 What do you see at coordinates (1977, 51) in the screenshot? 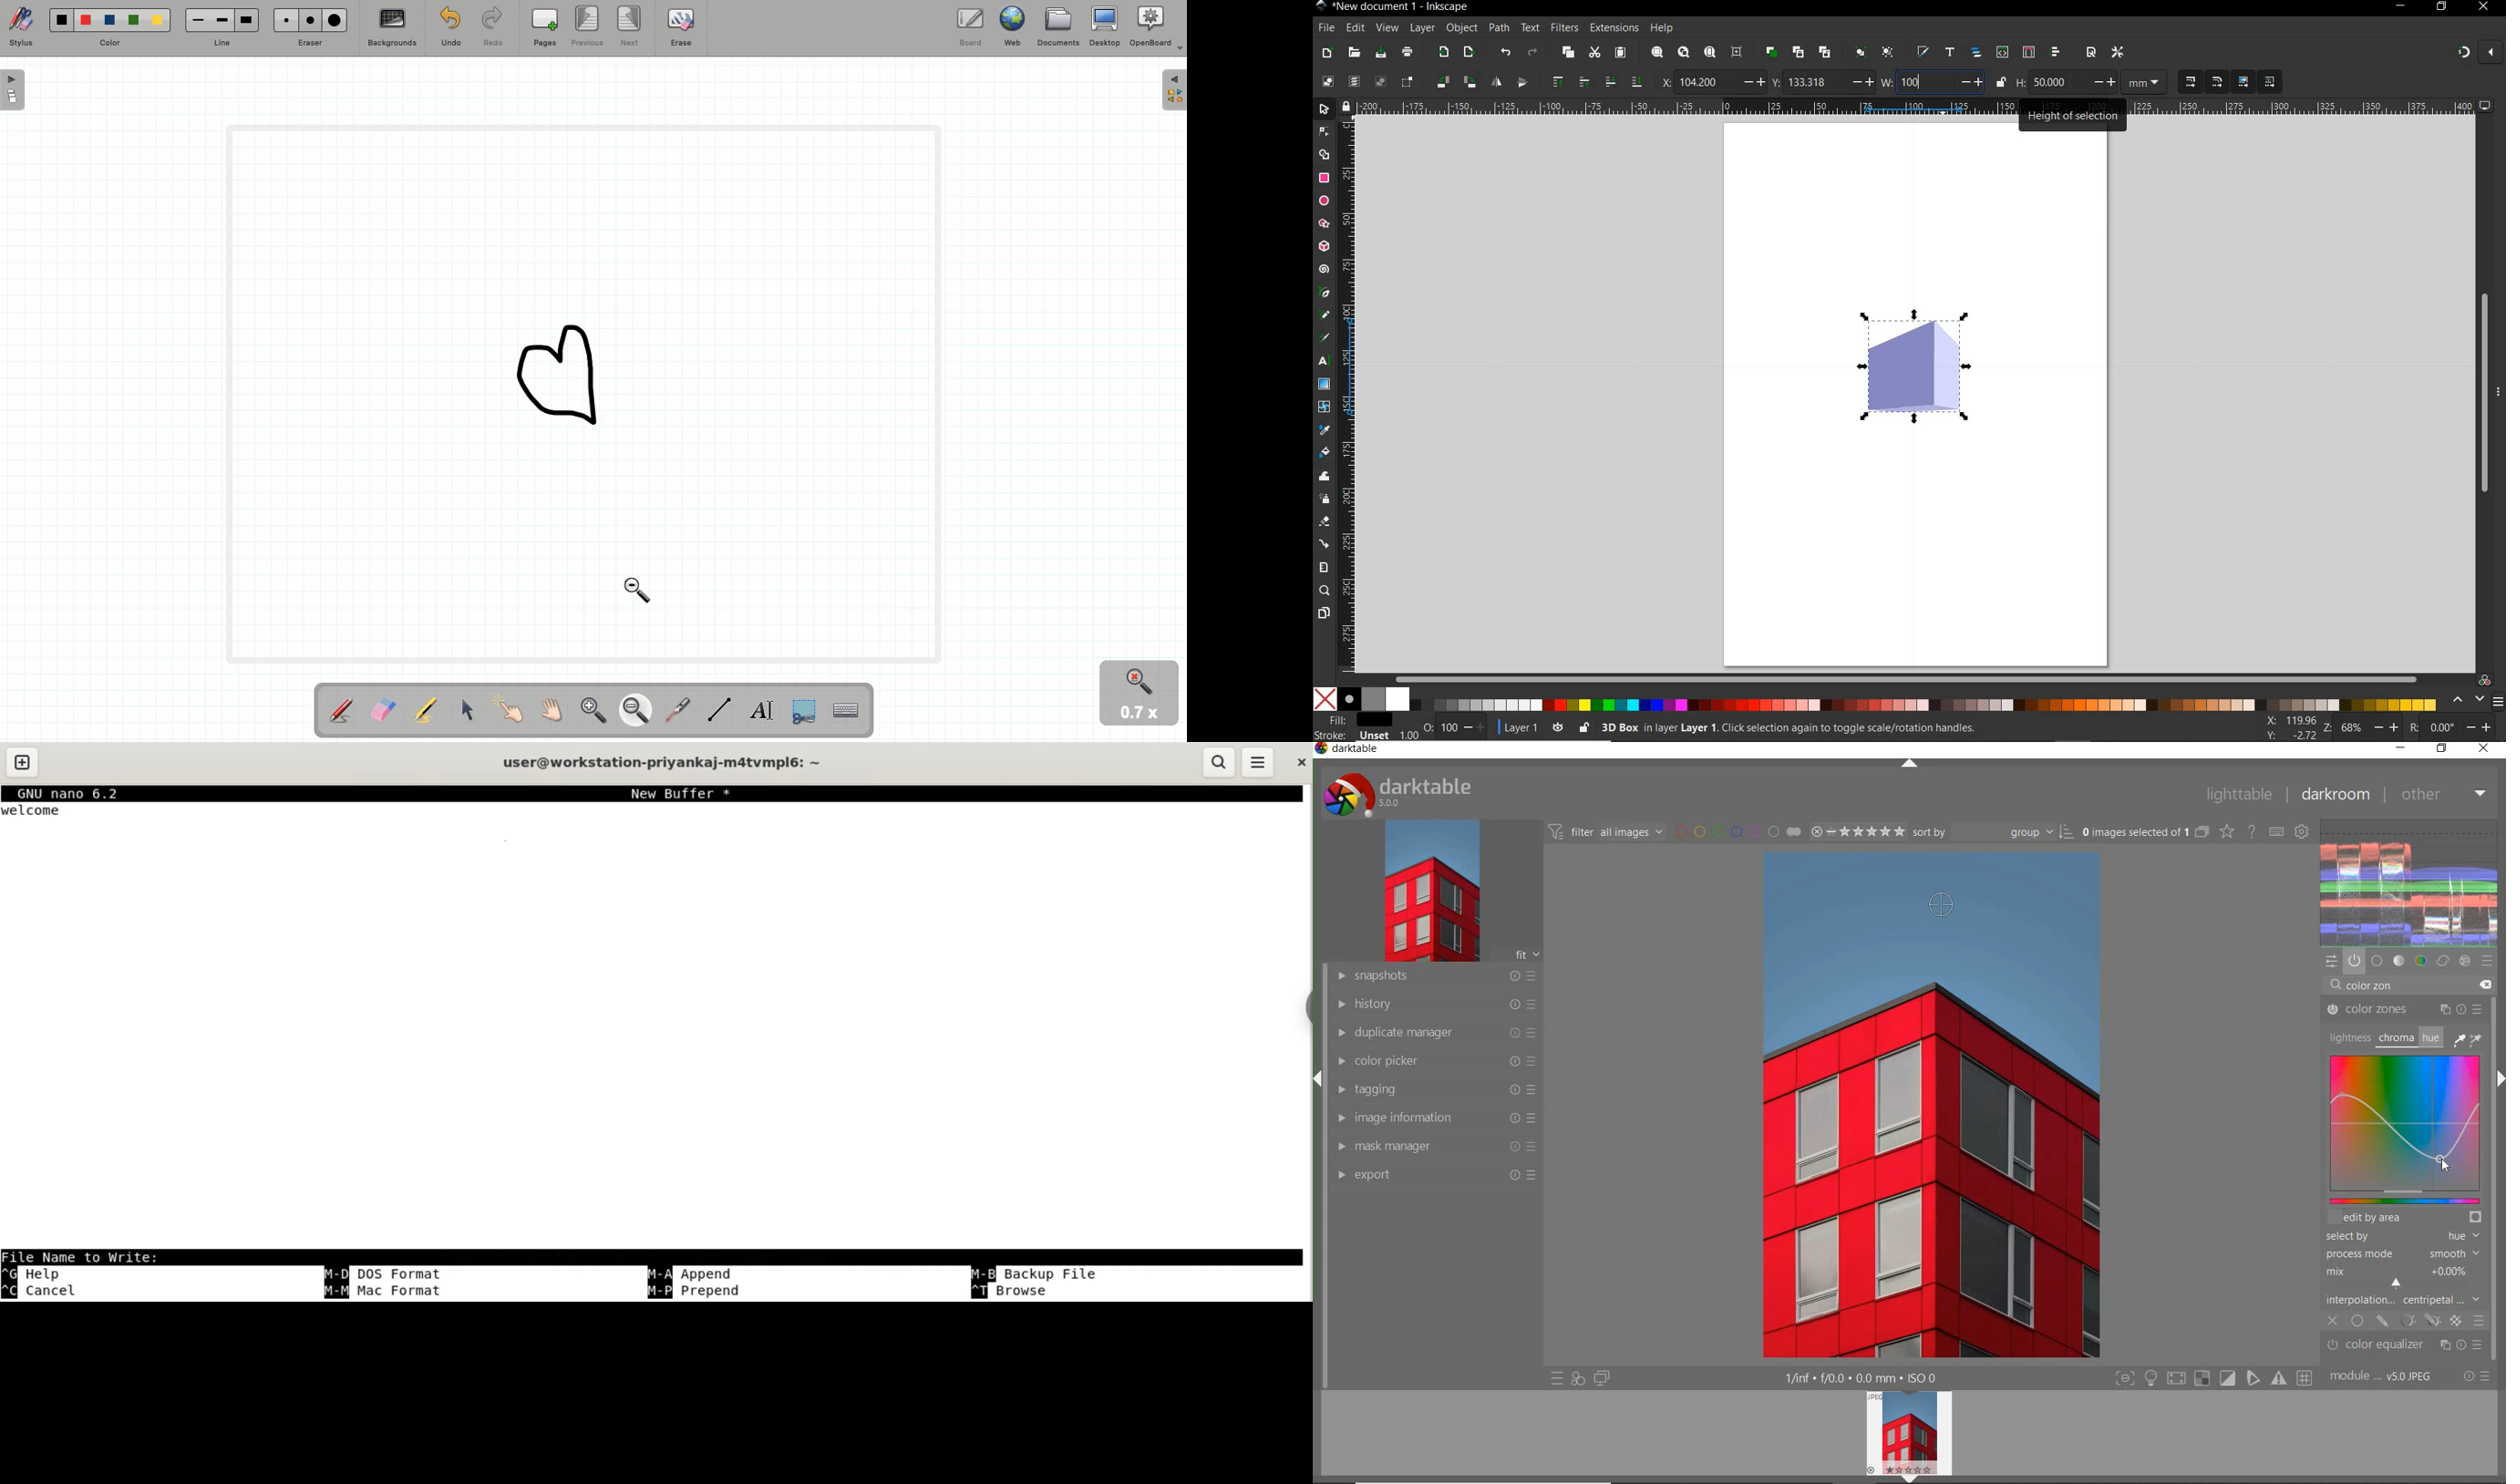
I see `open objects` at bounding box center [1977, 51].